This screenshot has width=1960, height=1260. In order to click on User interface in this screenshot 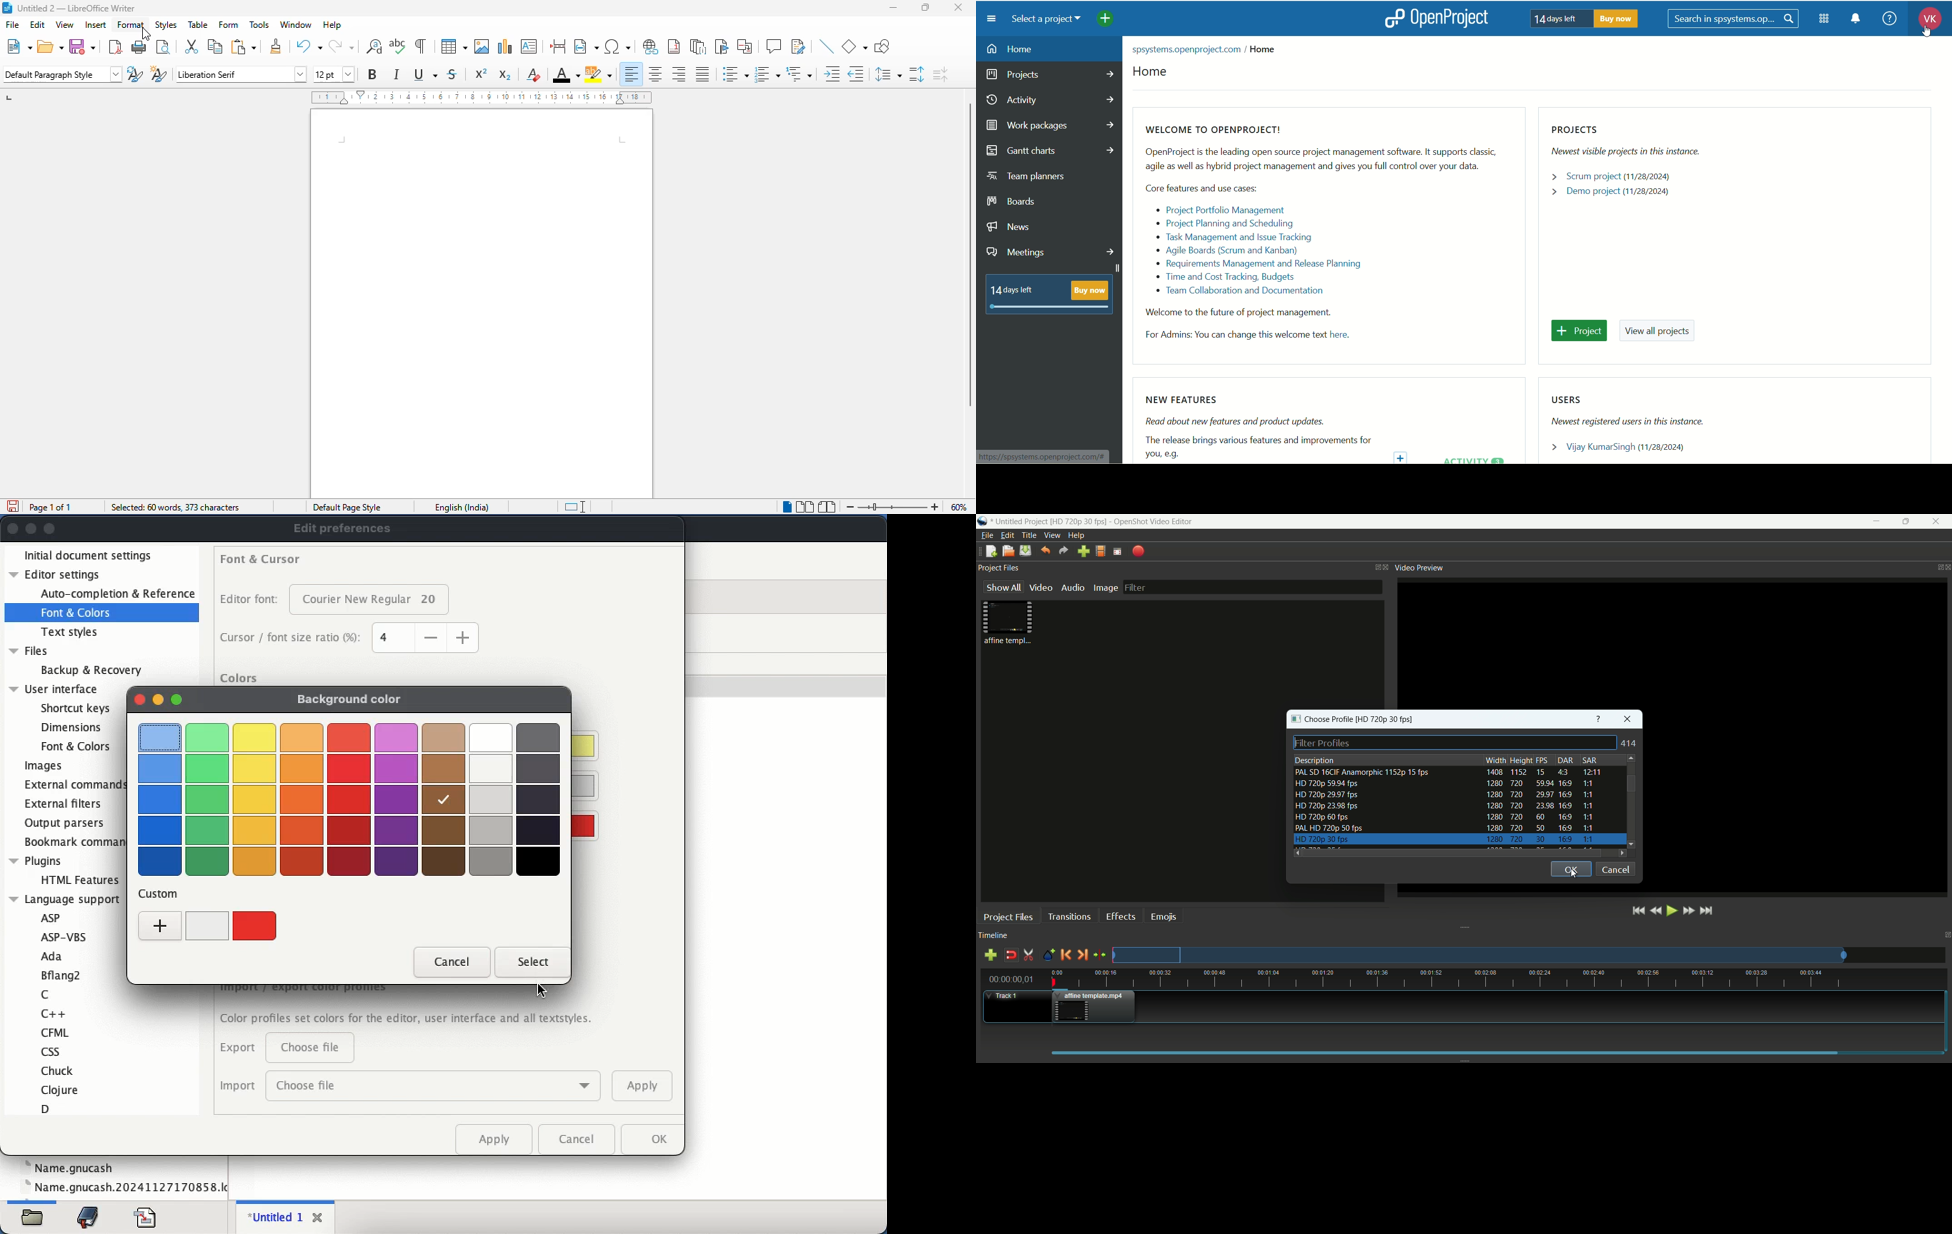, I will do `click(55, 689)`.